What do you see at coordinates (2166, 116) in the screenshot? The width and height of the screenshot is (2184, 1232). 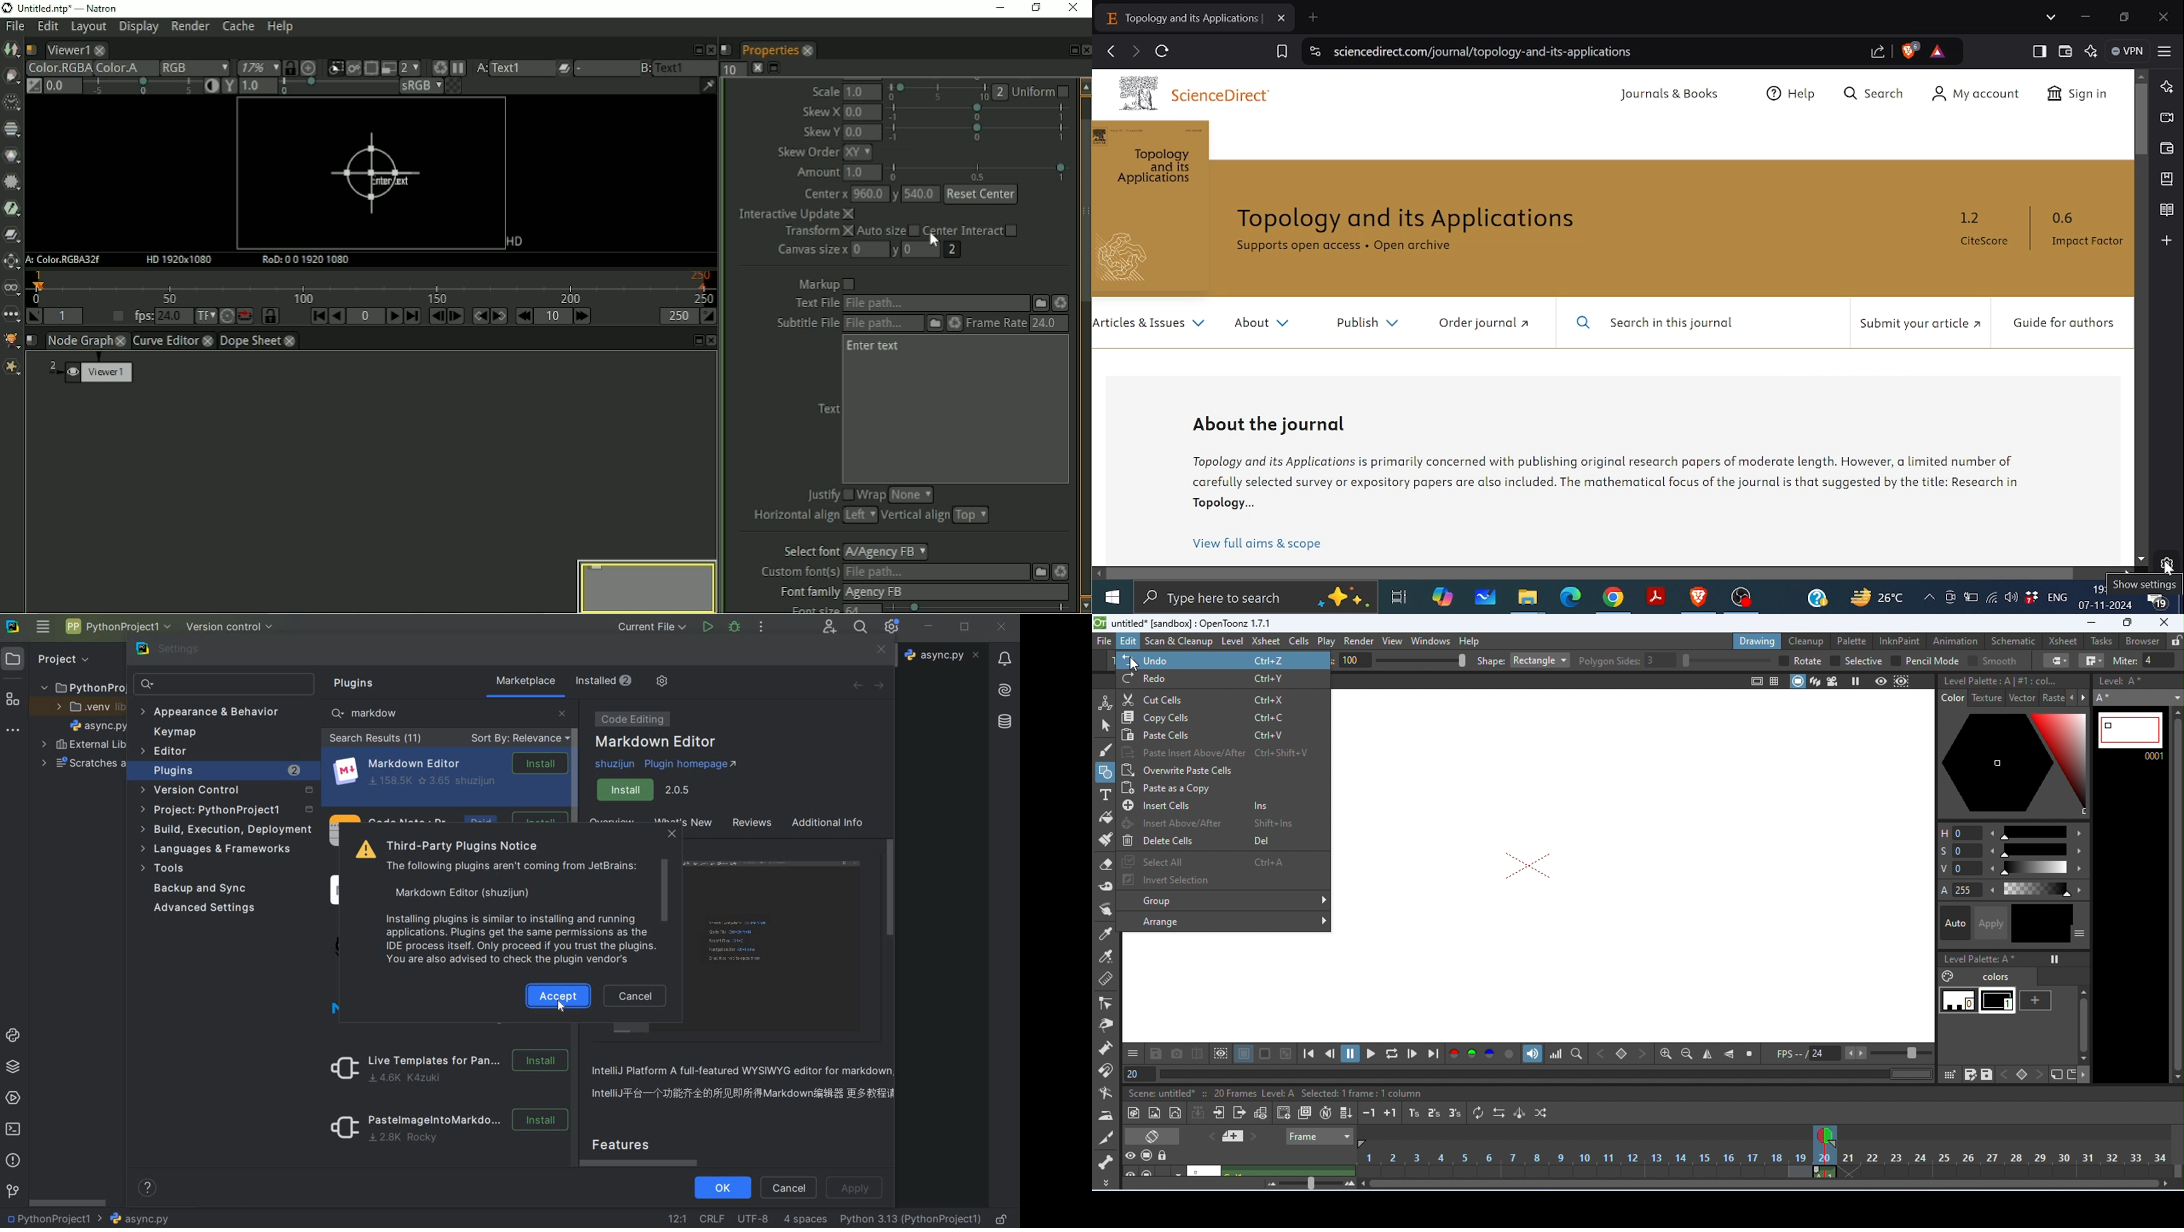 I see `Brave talk` at bounding box center [2166, 116].